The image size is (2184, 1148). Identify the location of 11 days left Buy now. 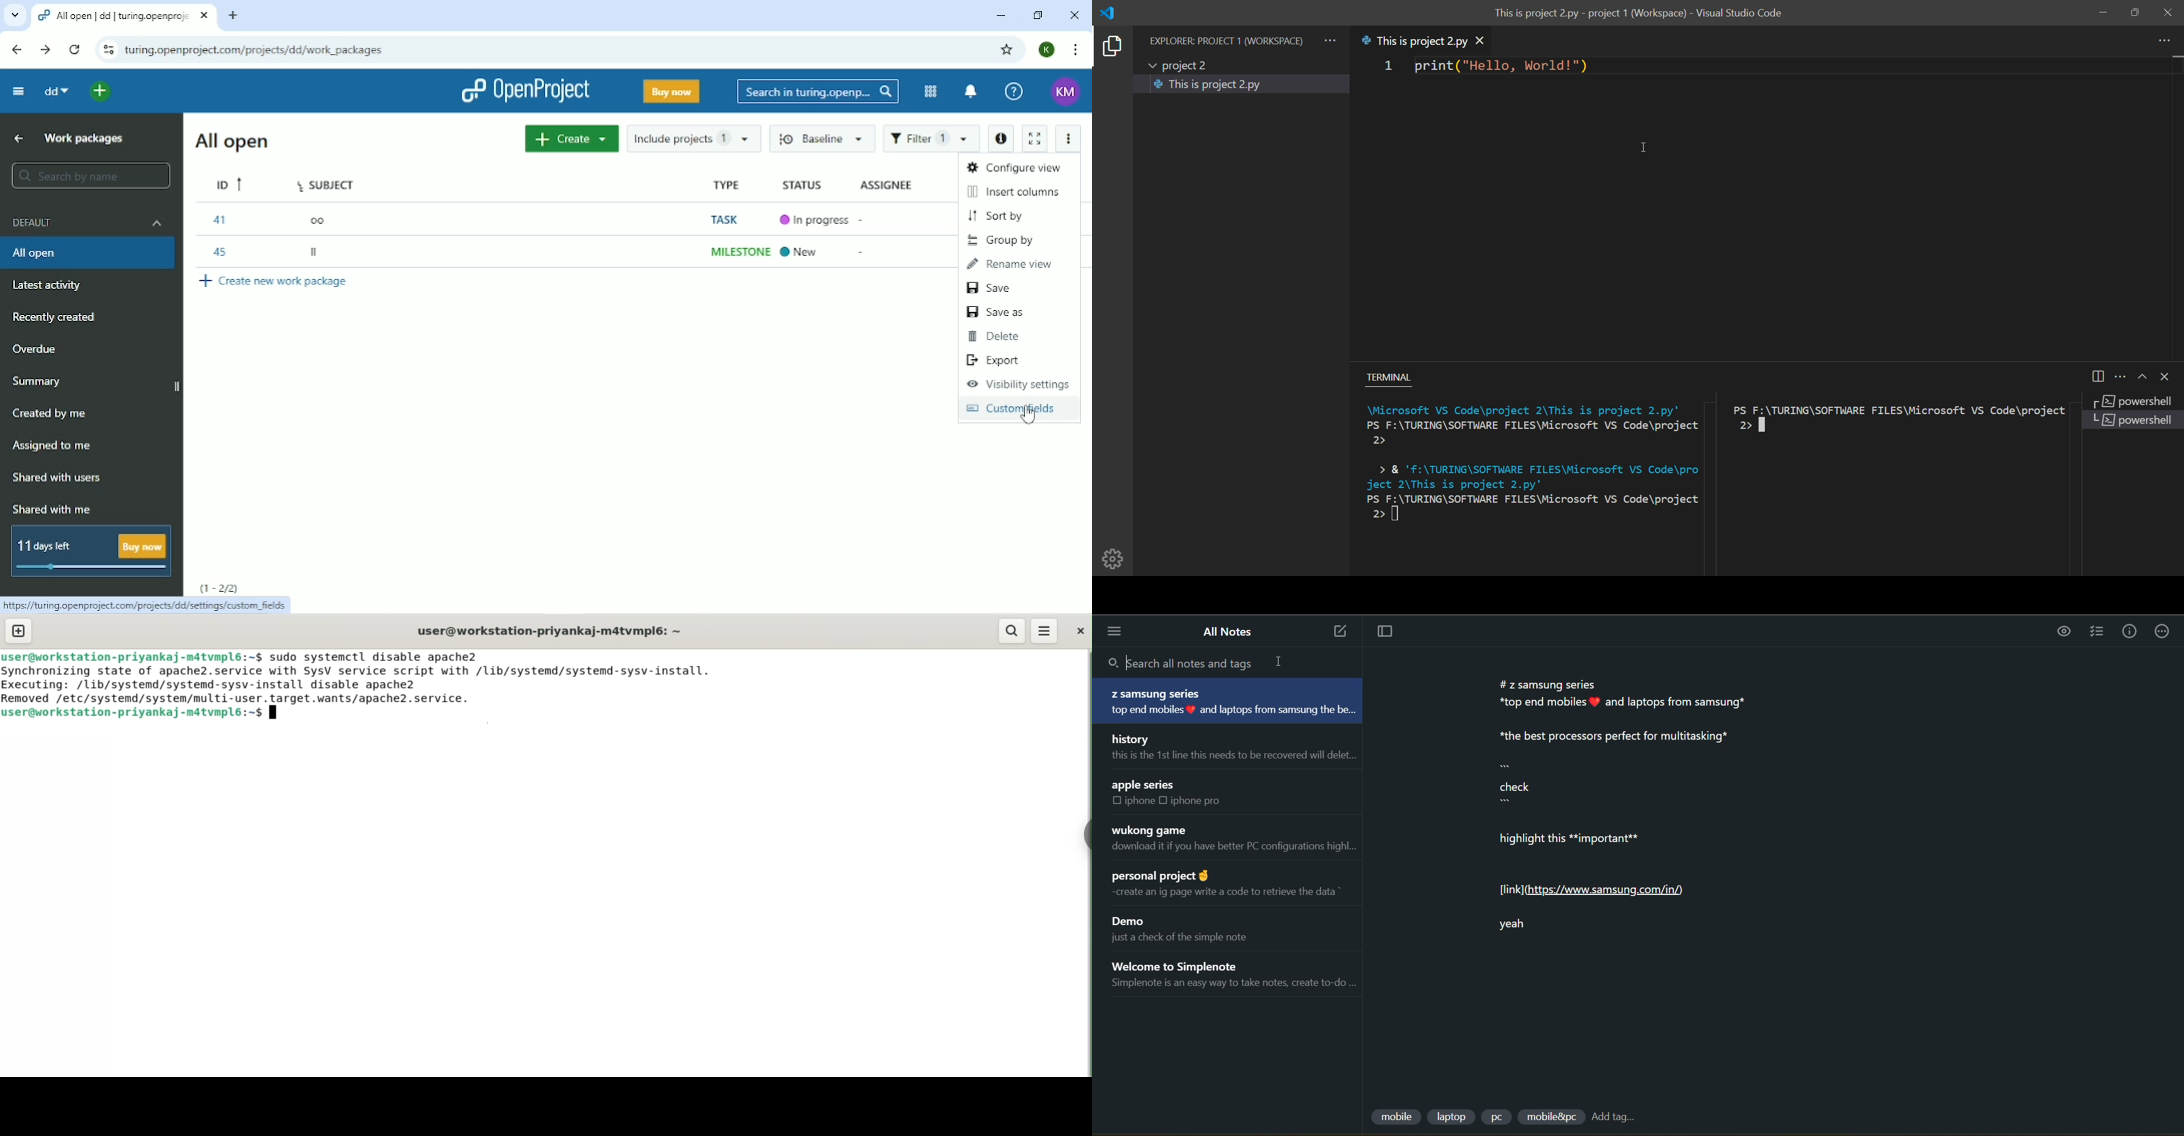
(92, 551).